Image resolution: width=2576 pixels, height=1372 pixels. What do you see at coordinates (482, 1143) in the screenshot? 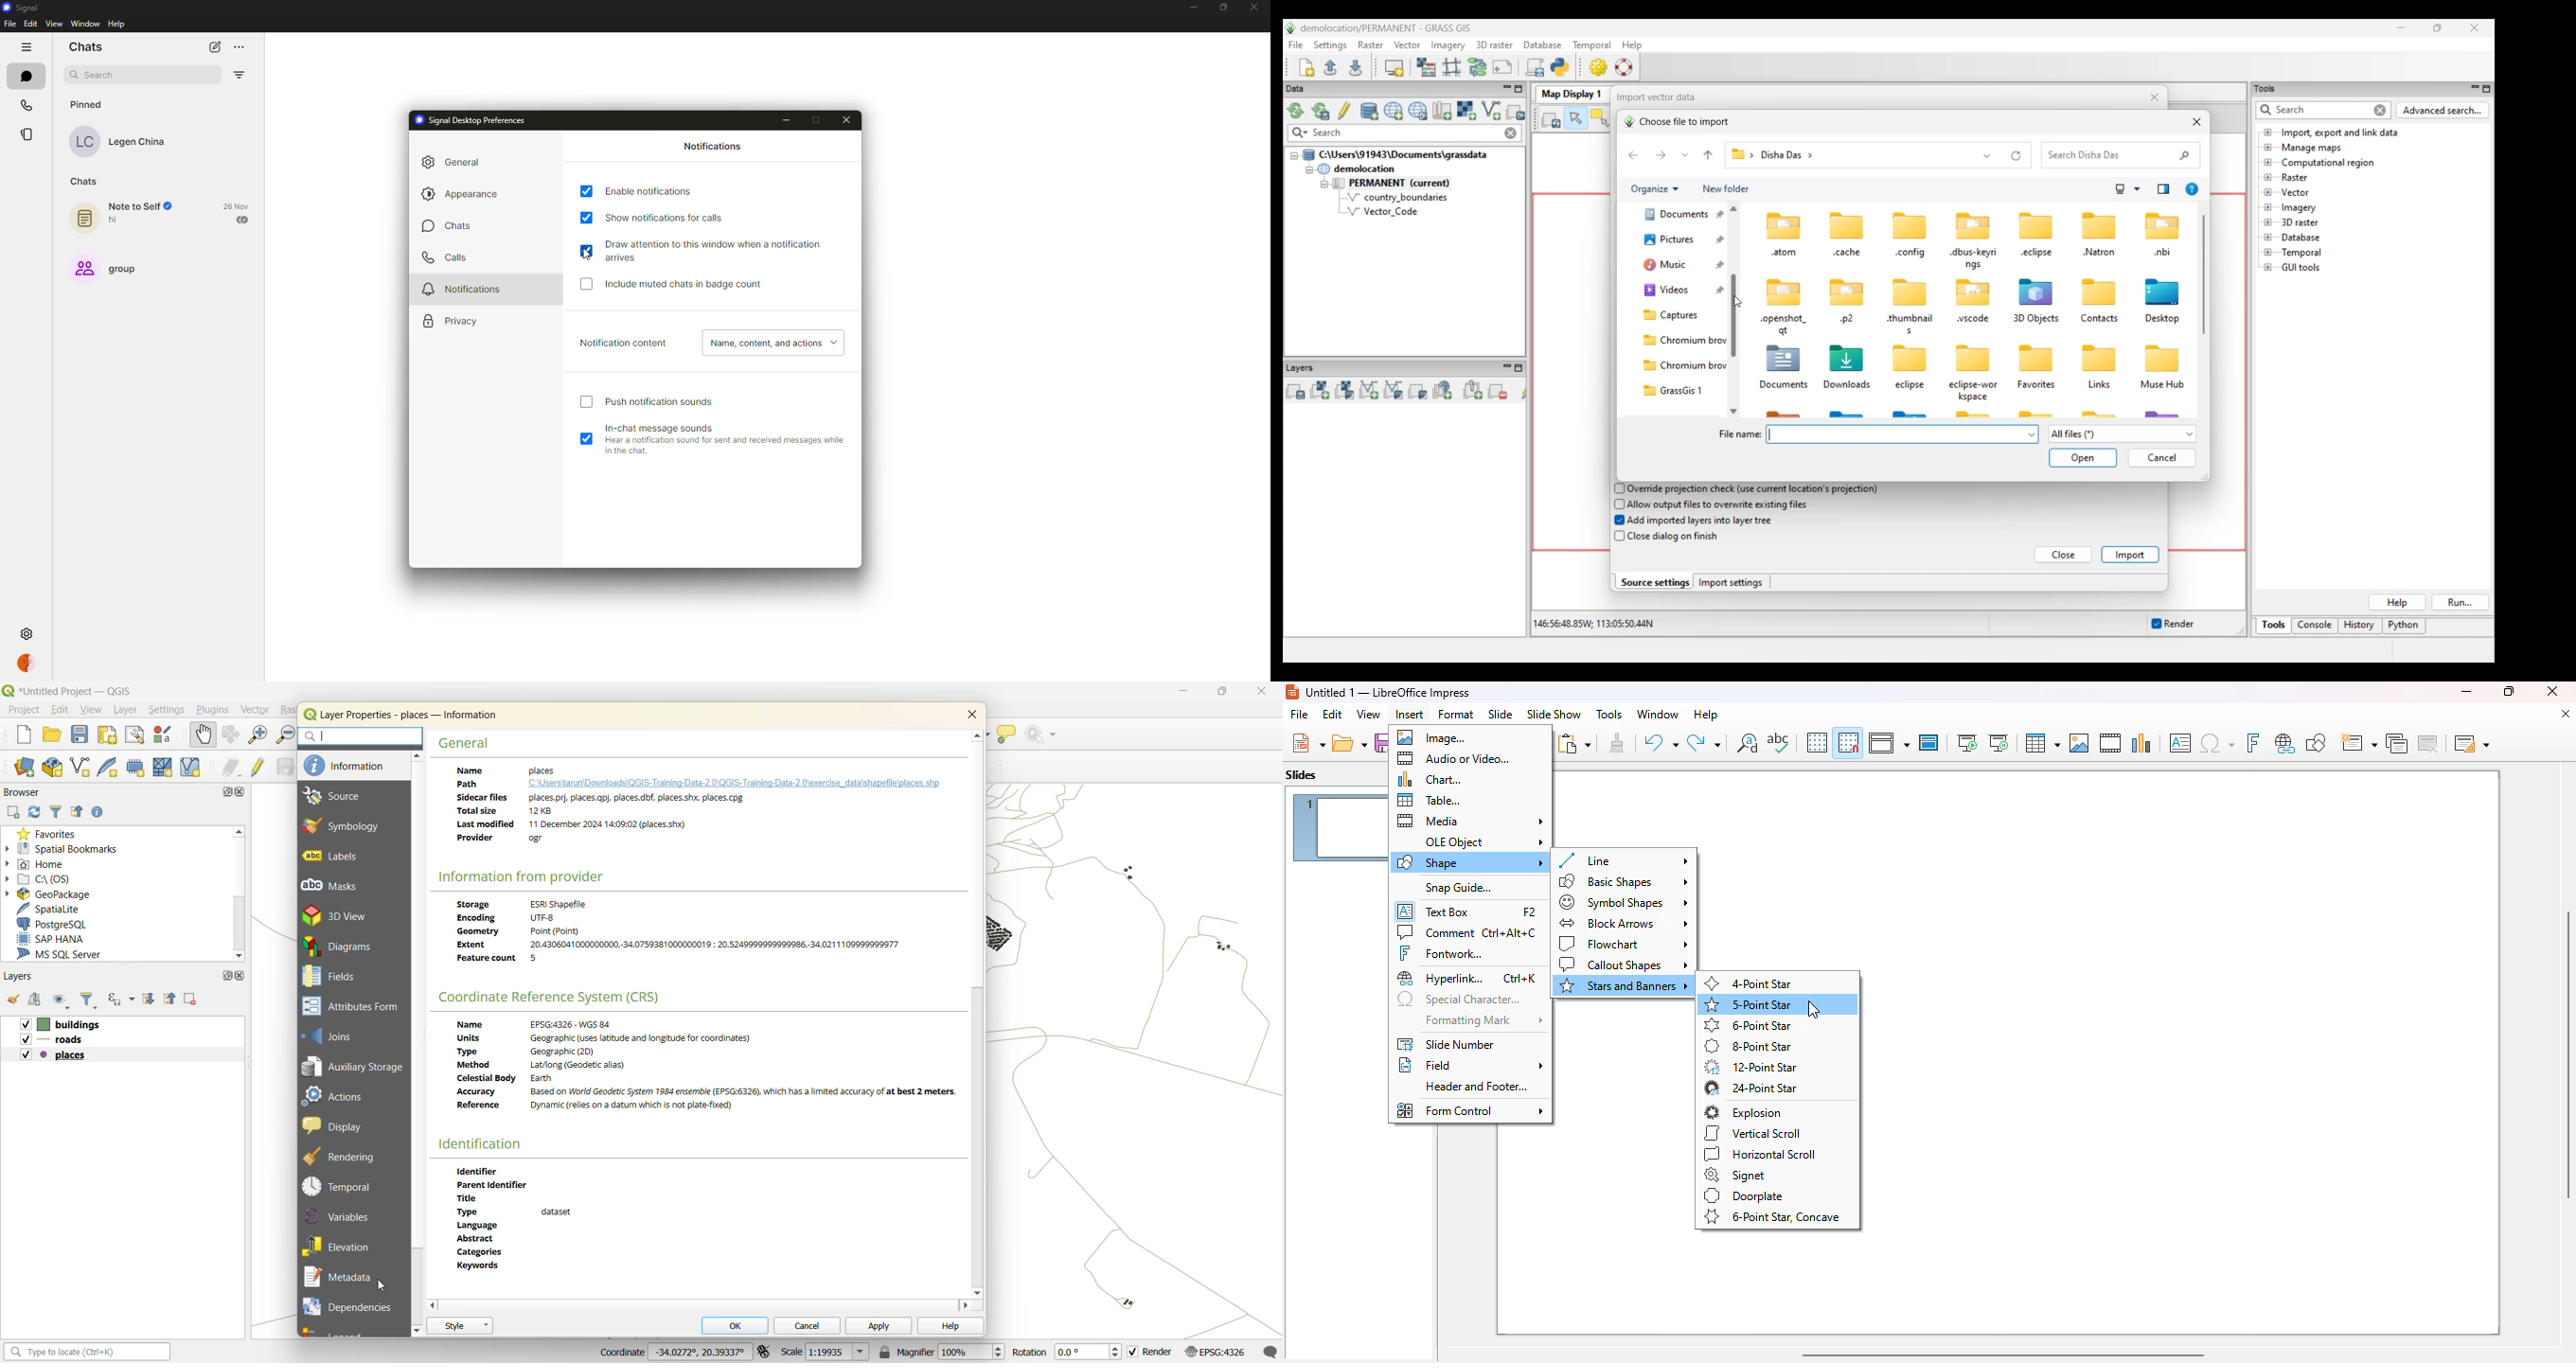
I see `identification` at bounding box center [482, 1143].